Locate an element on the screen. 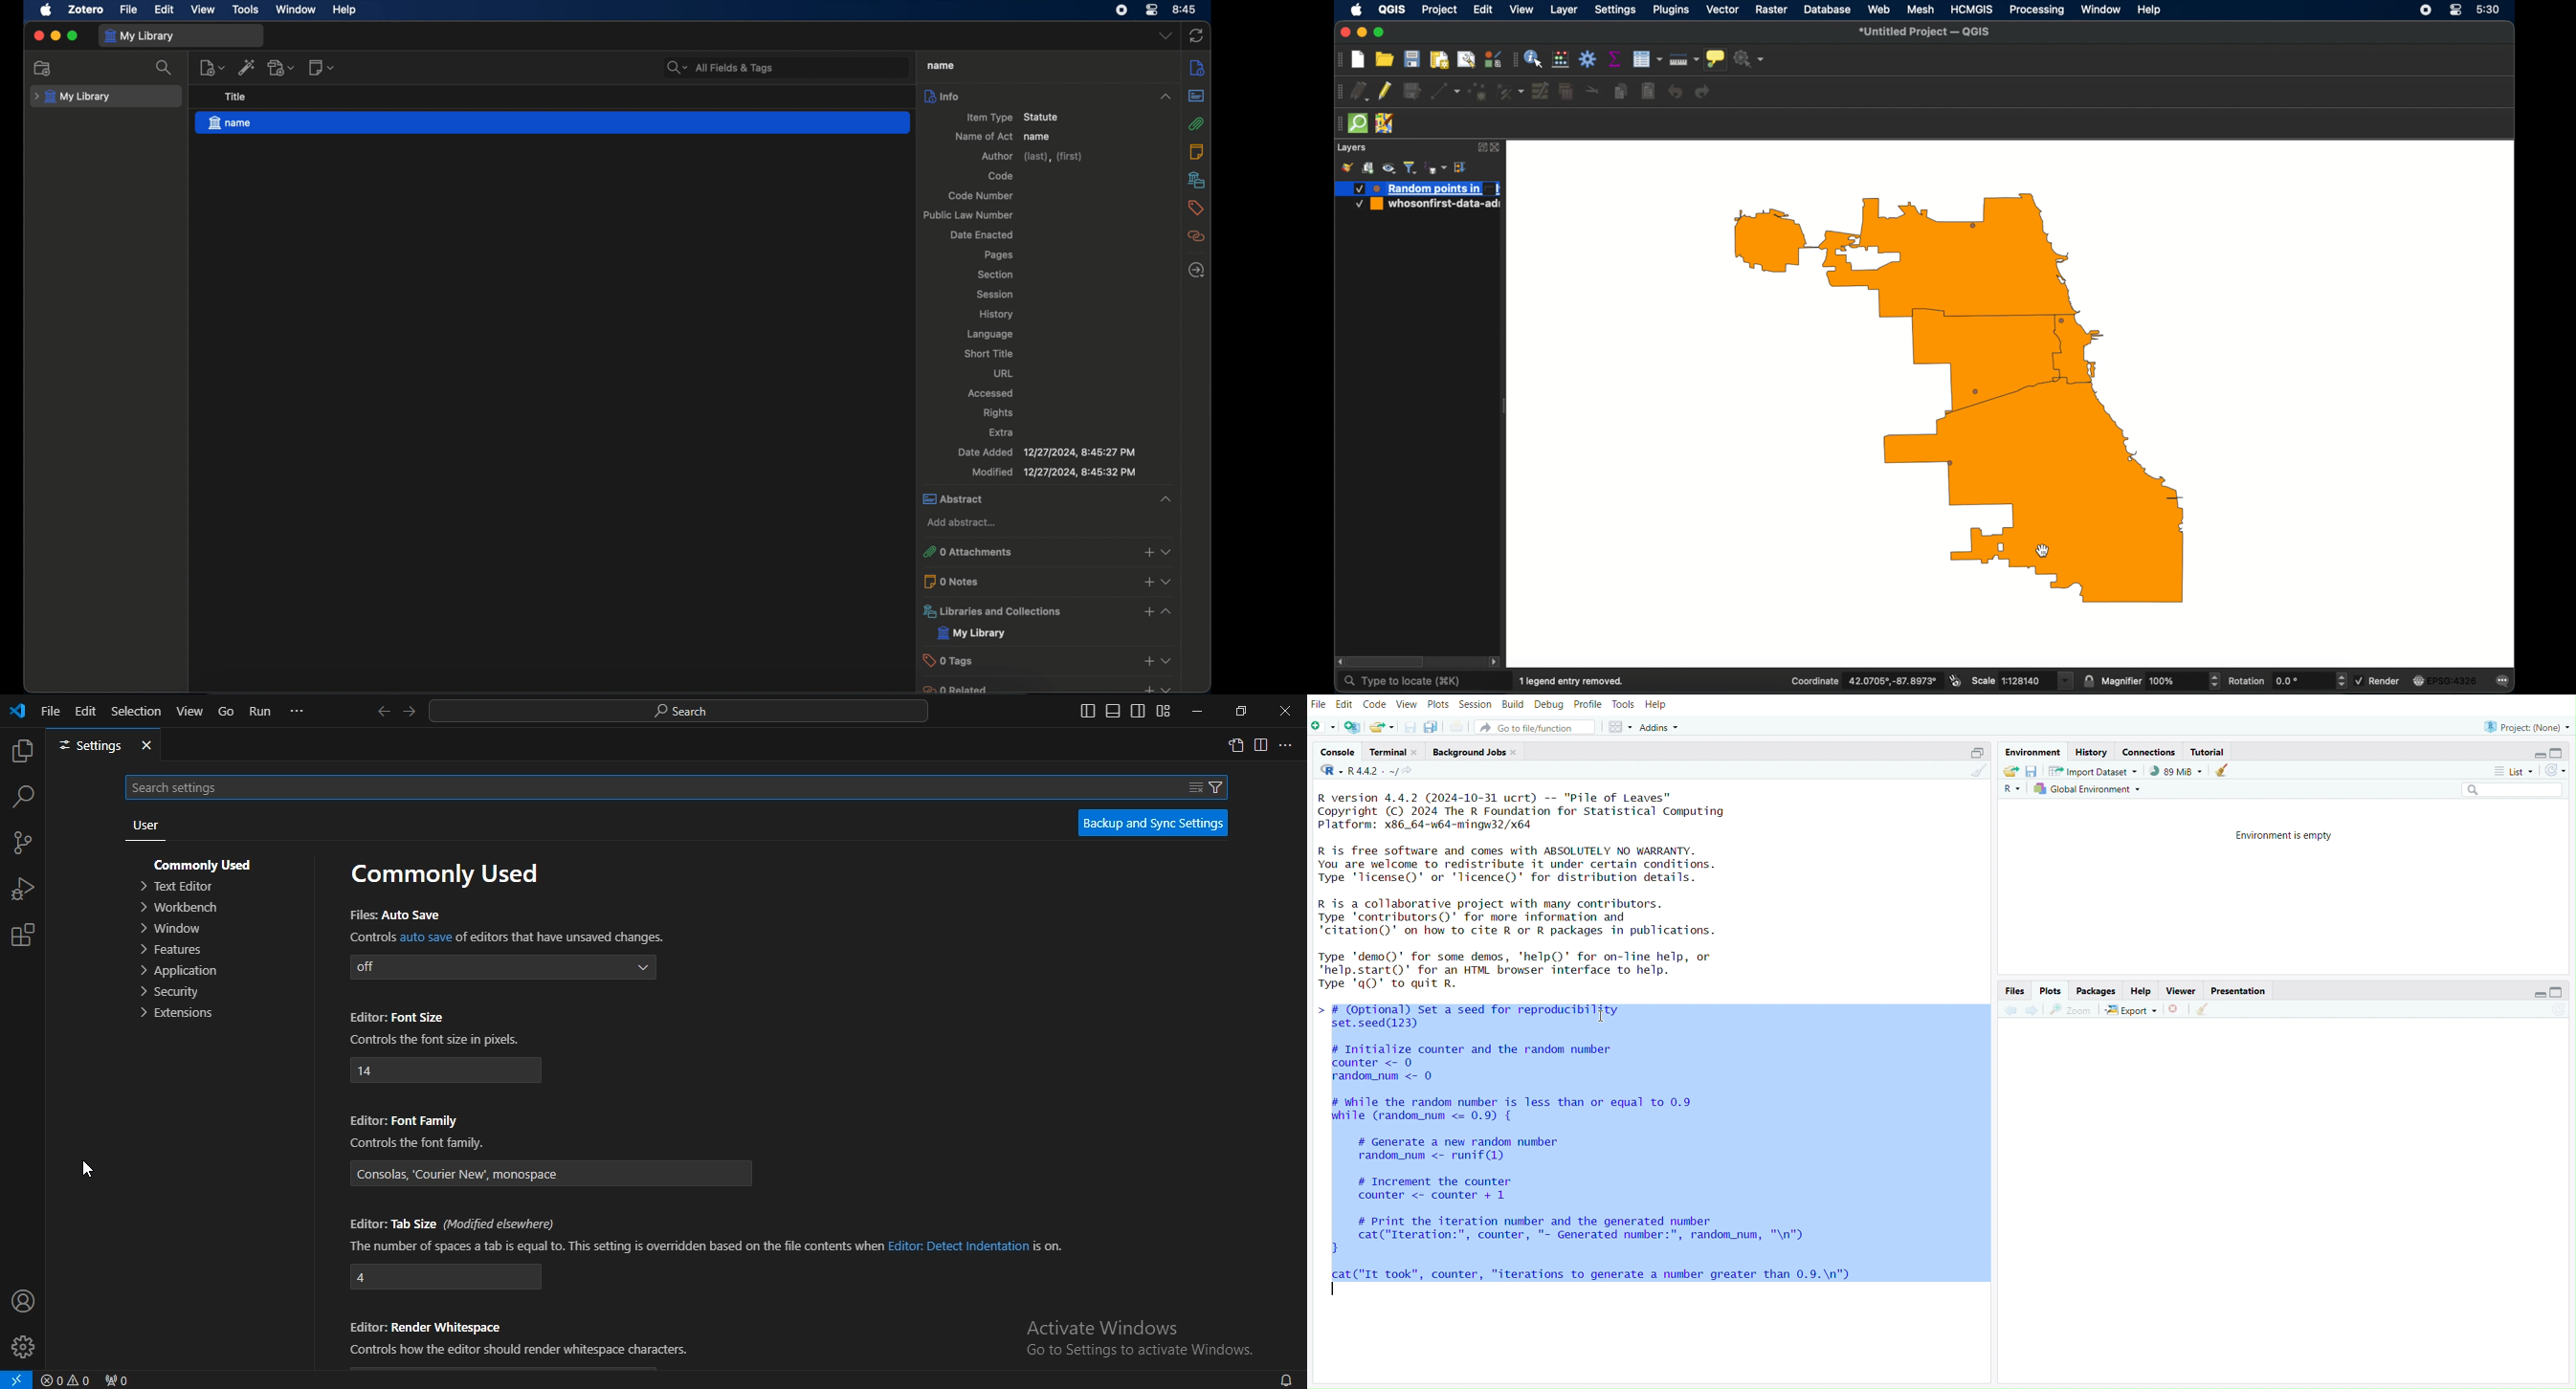 This screenshot has width=2576, height=1400. Editor: Font Size
Controls the font size in pixels. is located at coordinates (433, 1029).